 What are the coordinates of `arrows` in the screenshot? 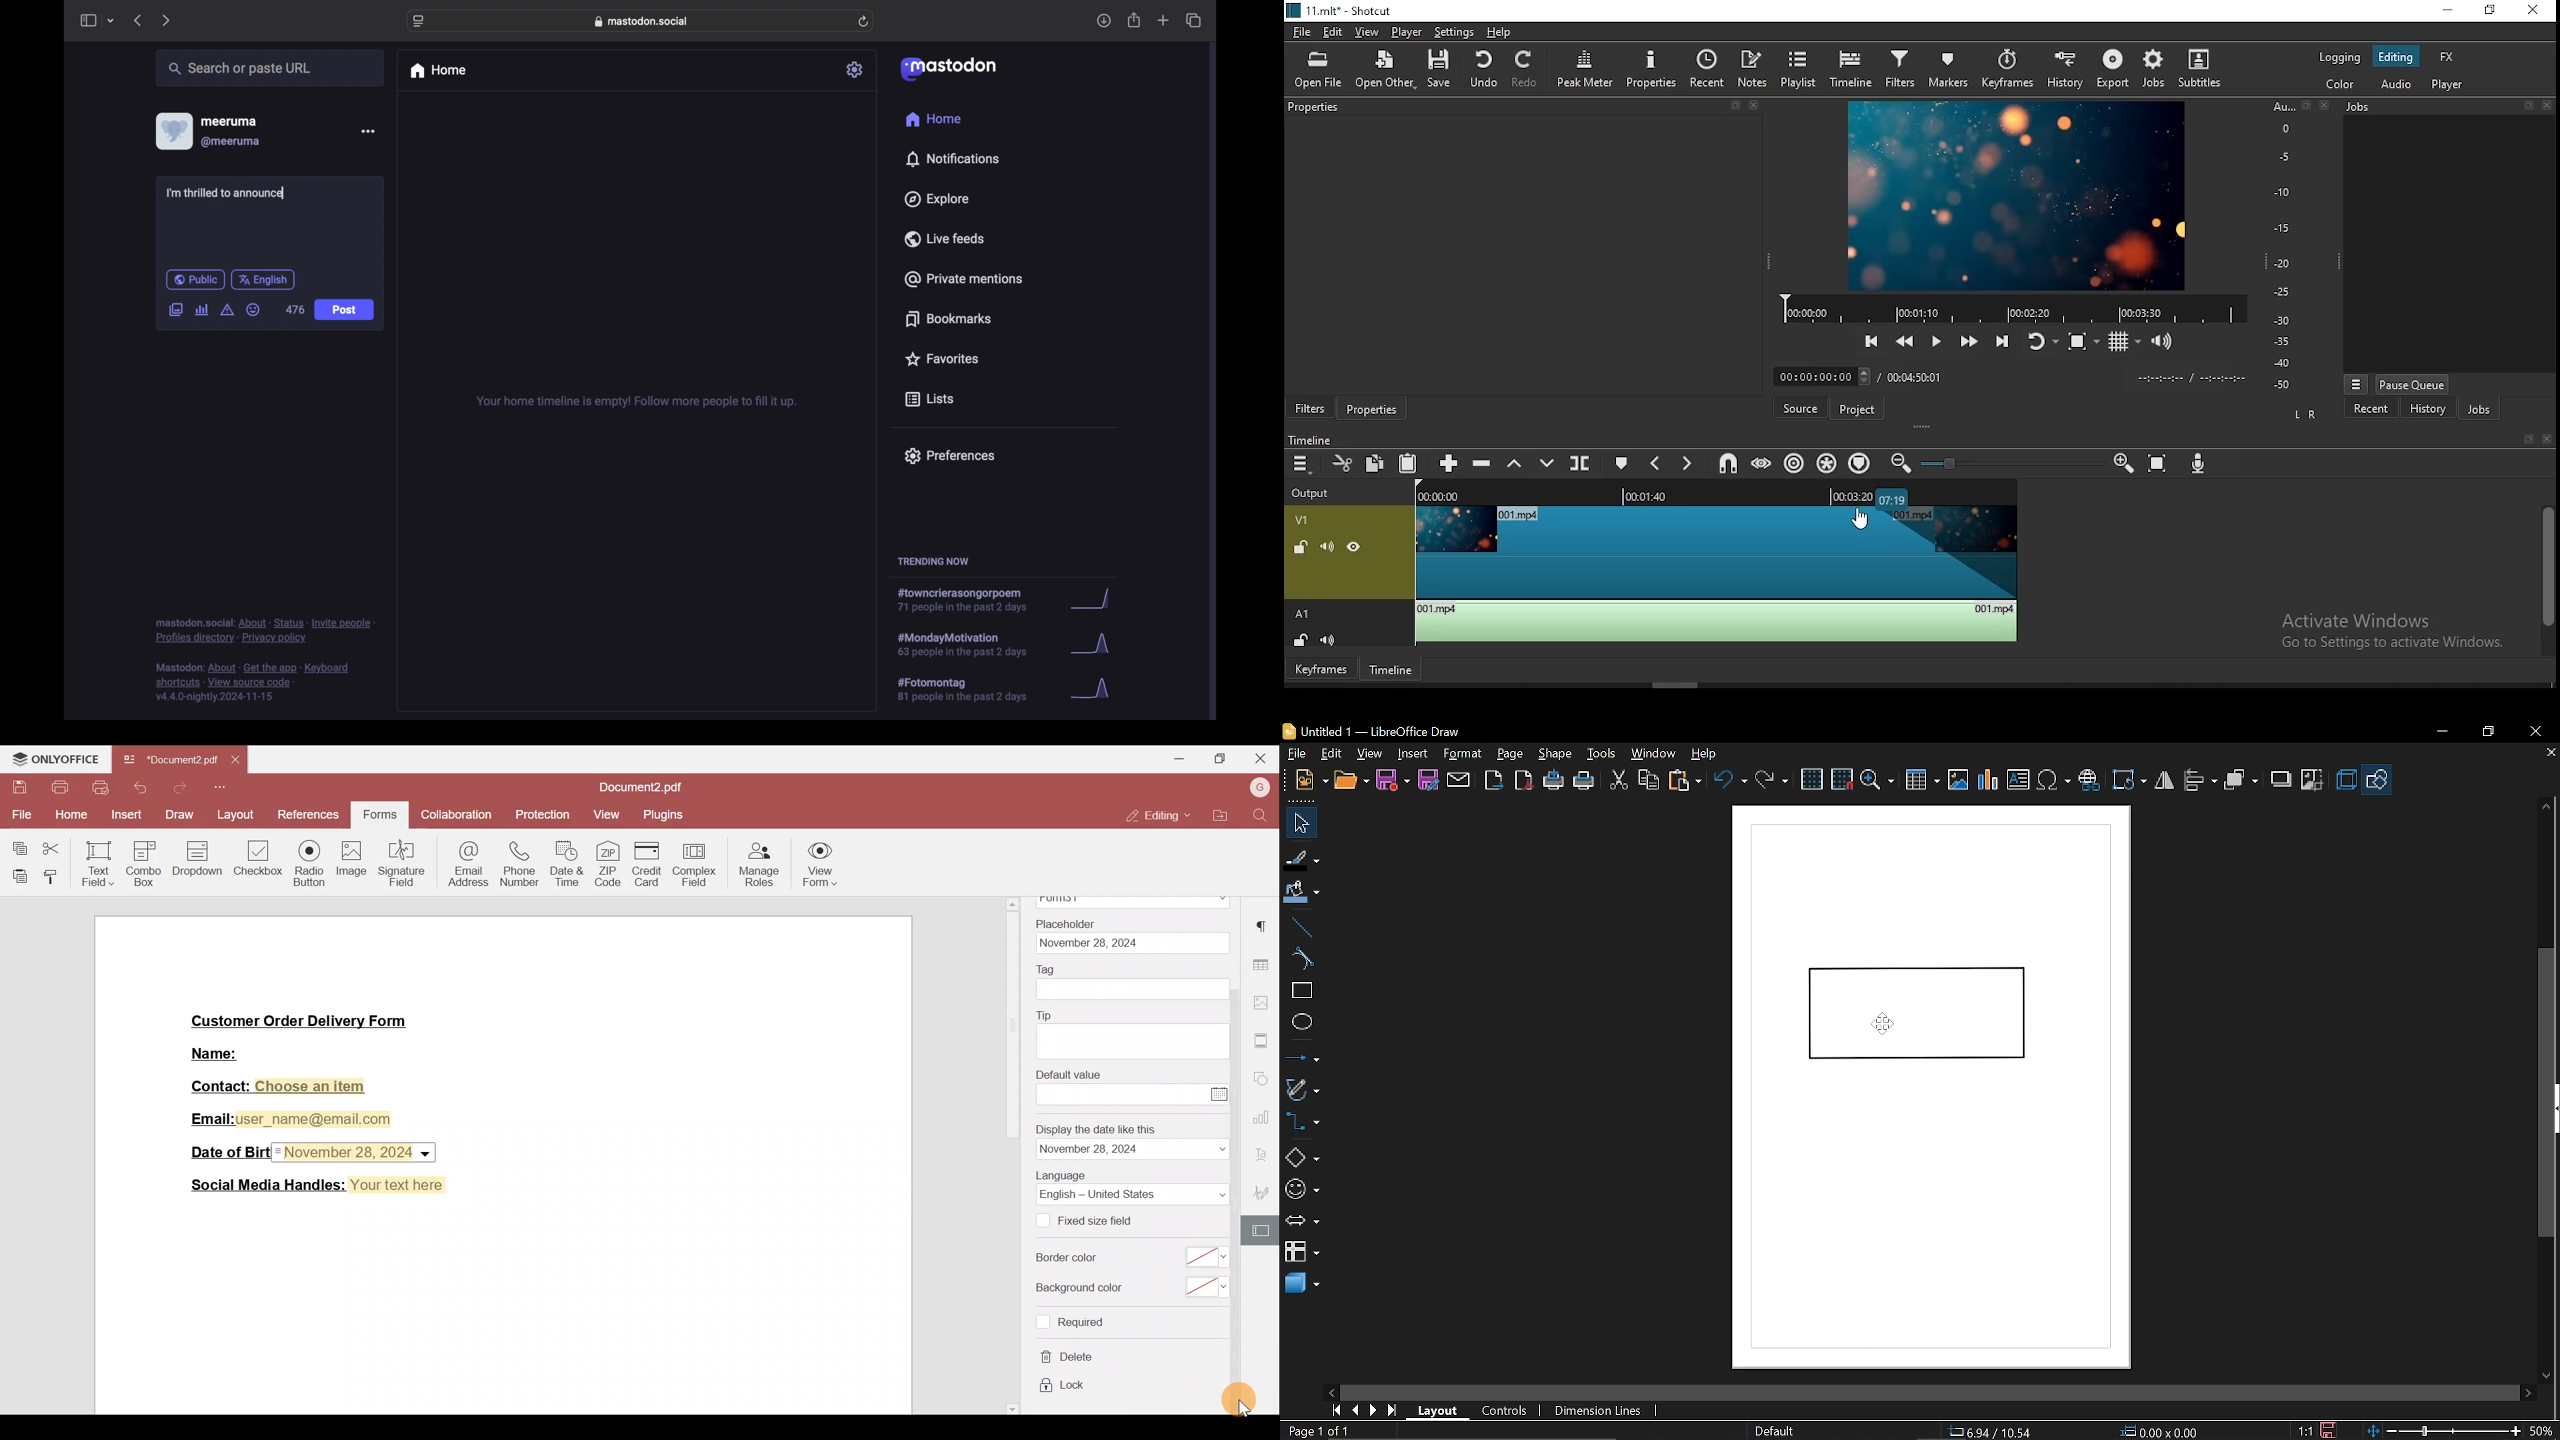 It's located at (1302, 1221).